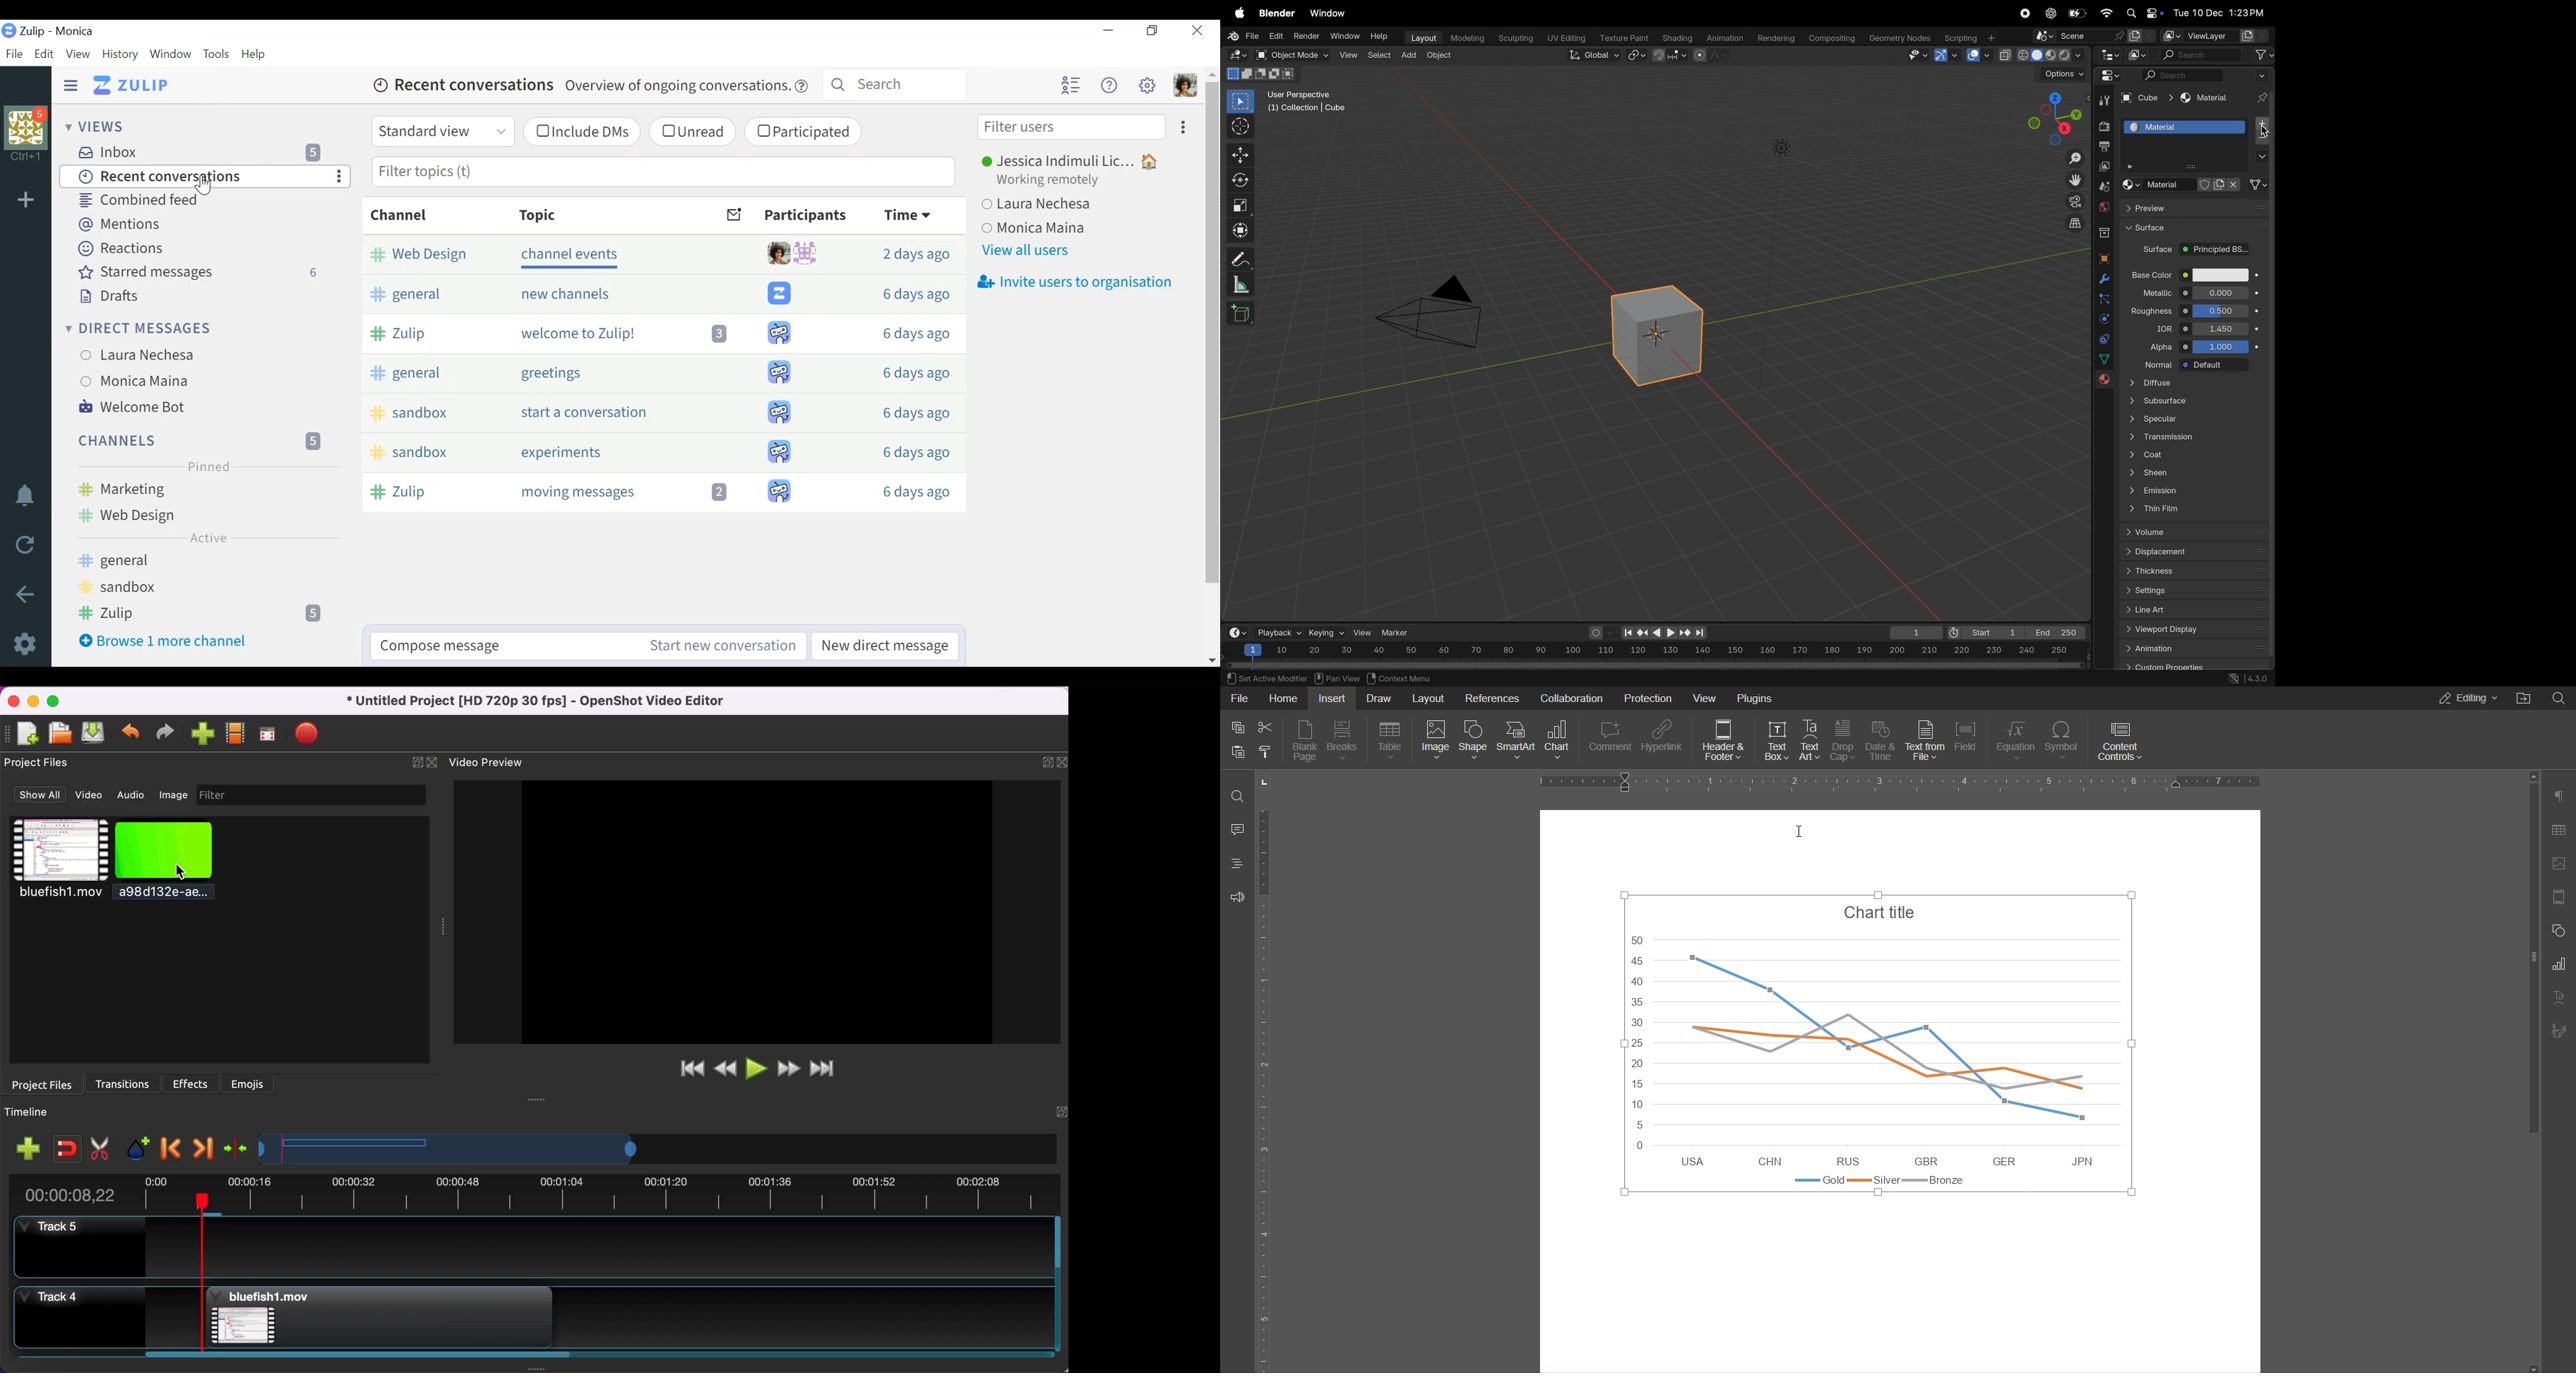 The image size is (2576, 1400). I want to click on select, so click(1241, 102).